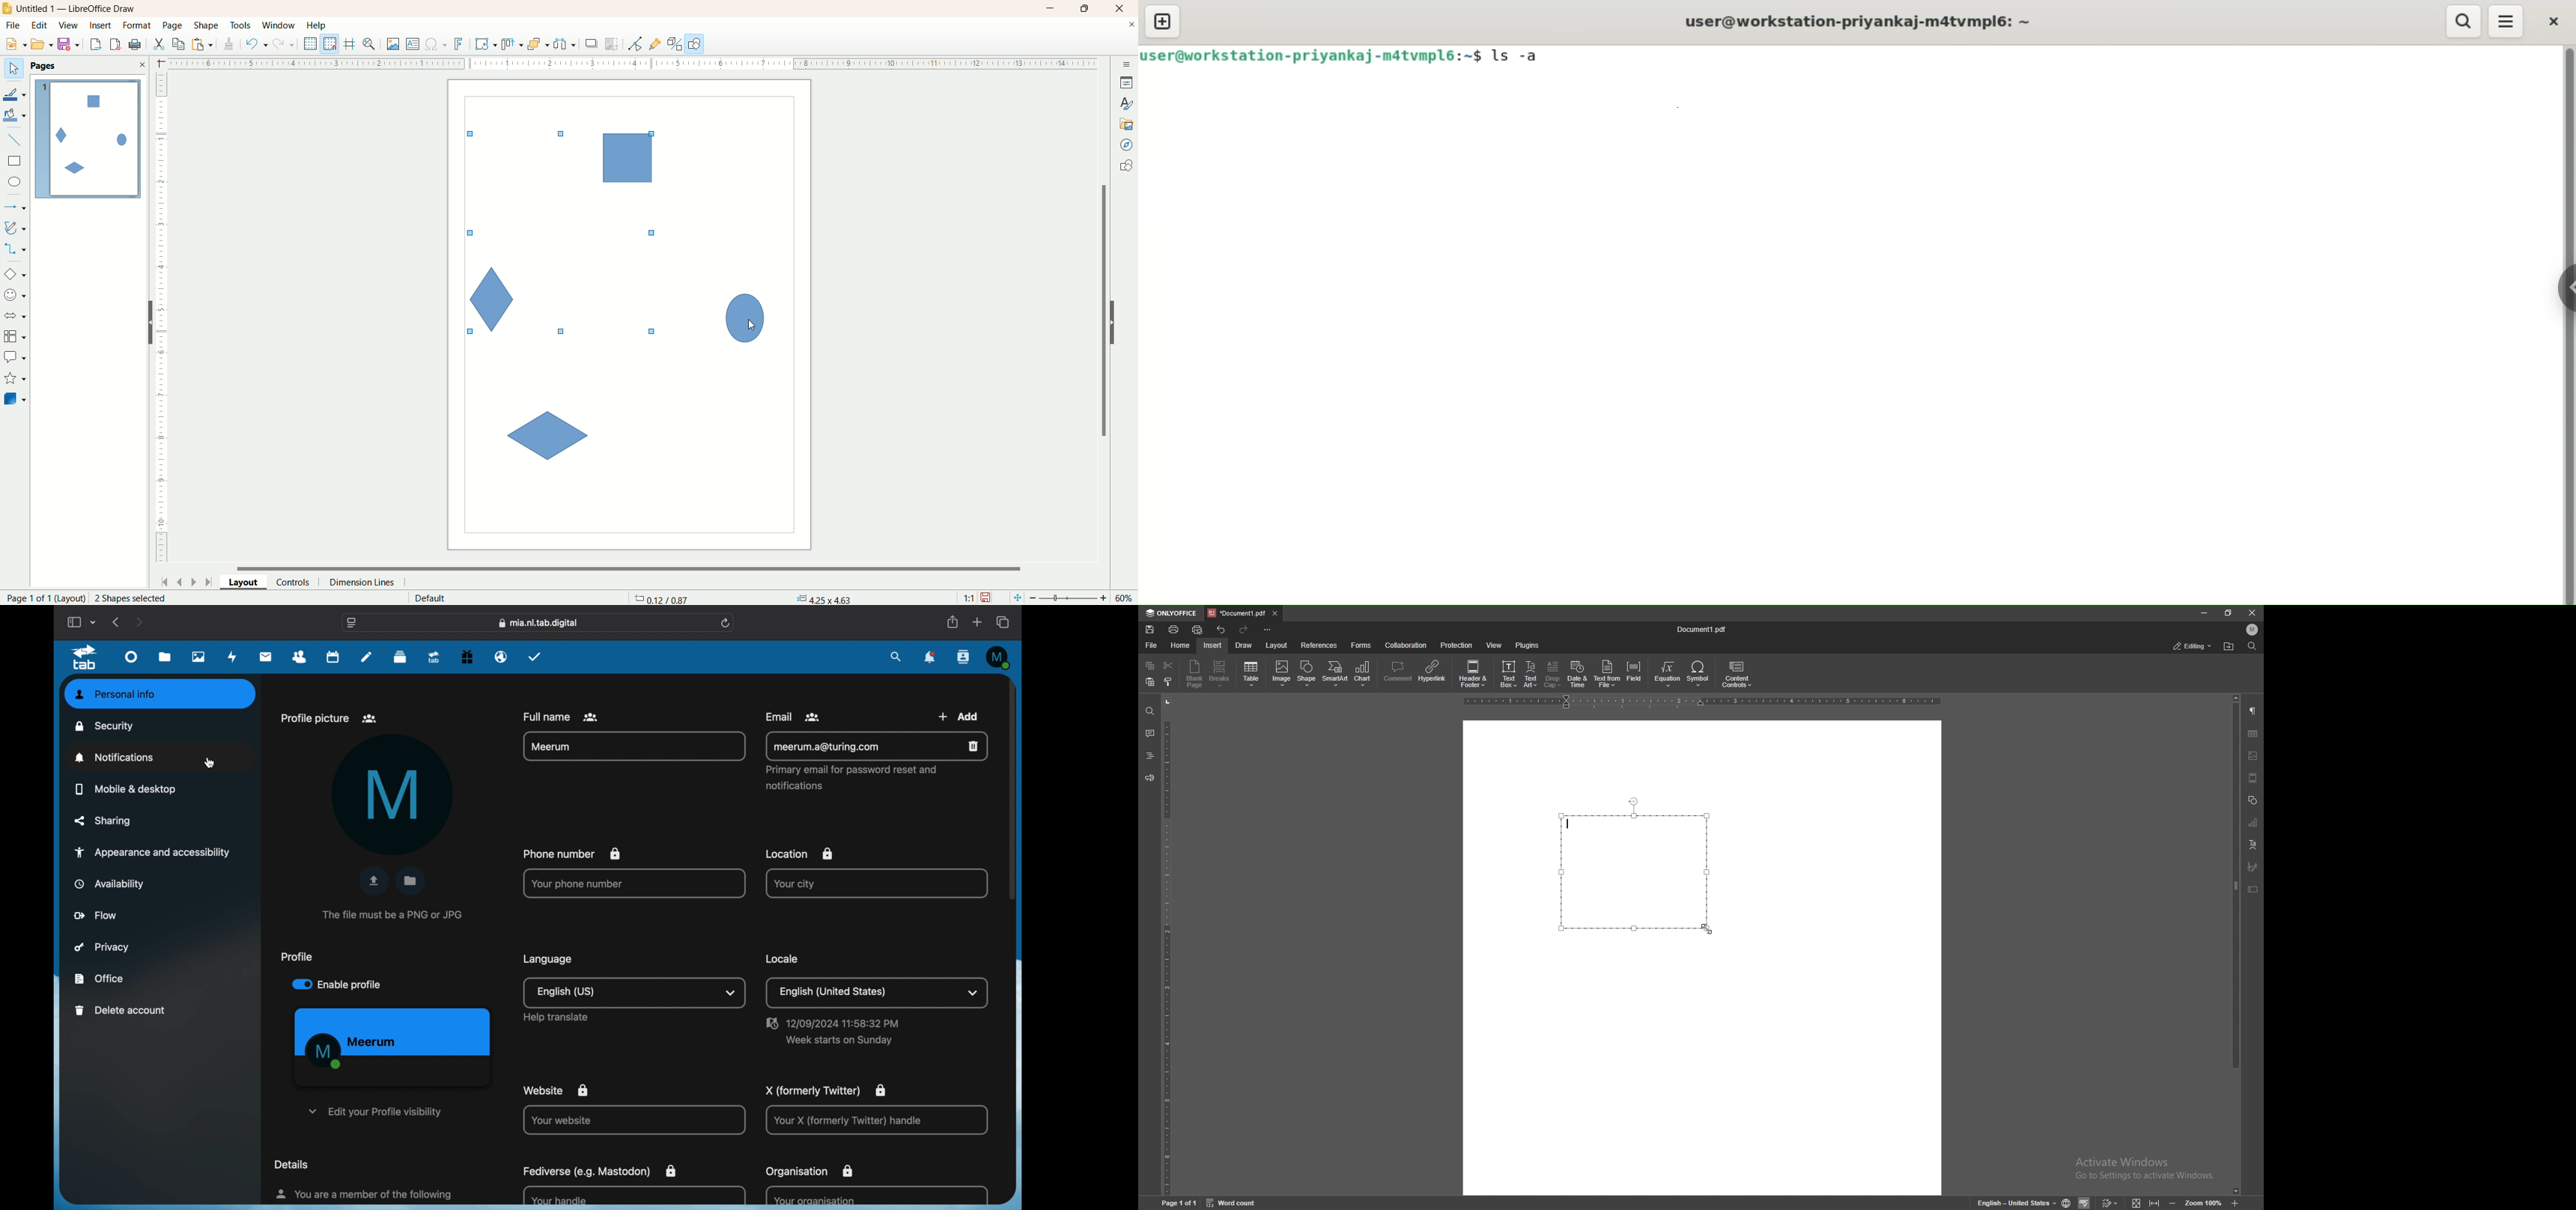  What do you see at coordinates (2253, 800) in the screenshot?
I see `shapes` at bounding box center [2253, 800].